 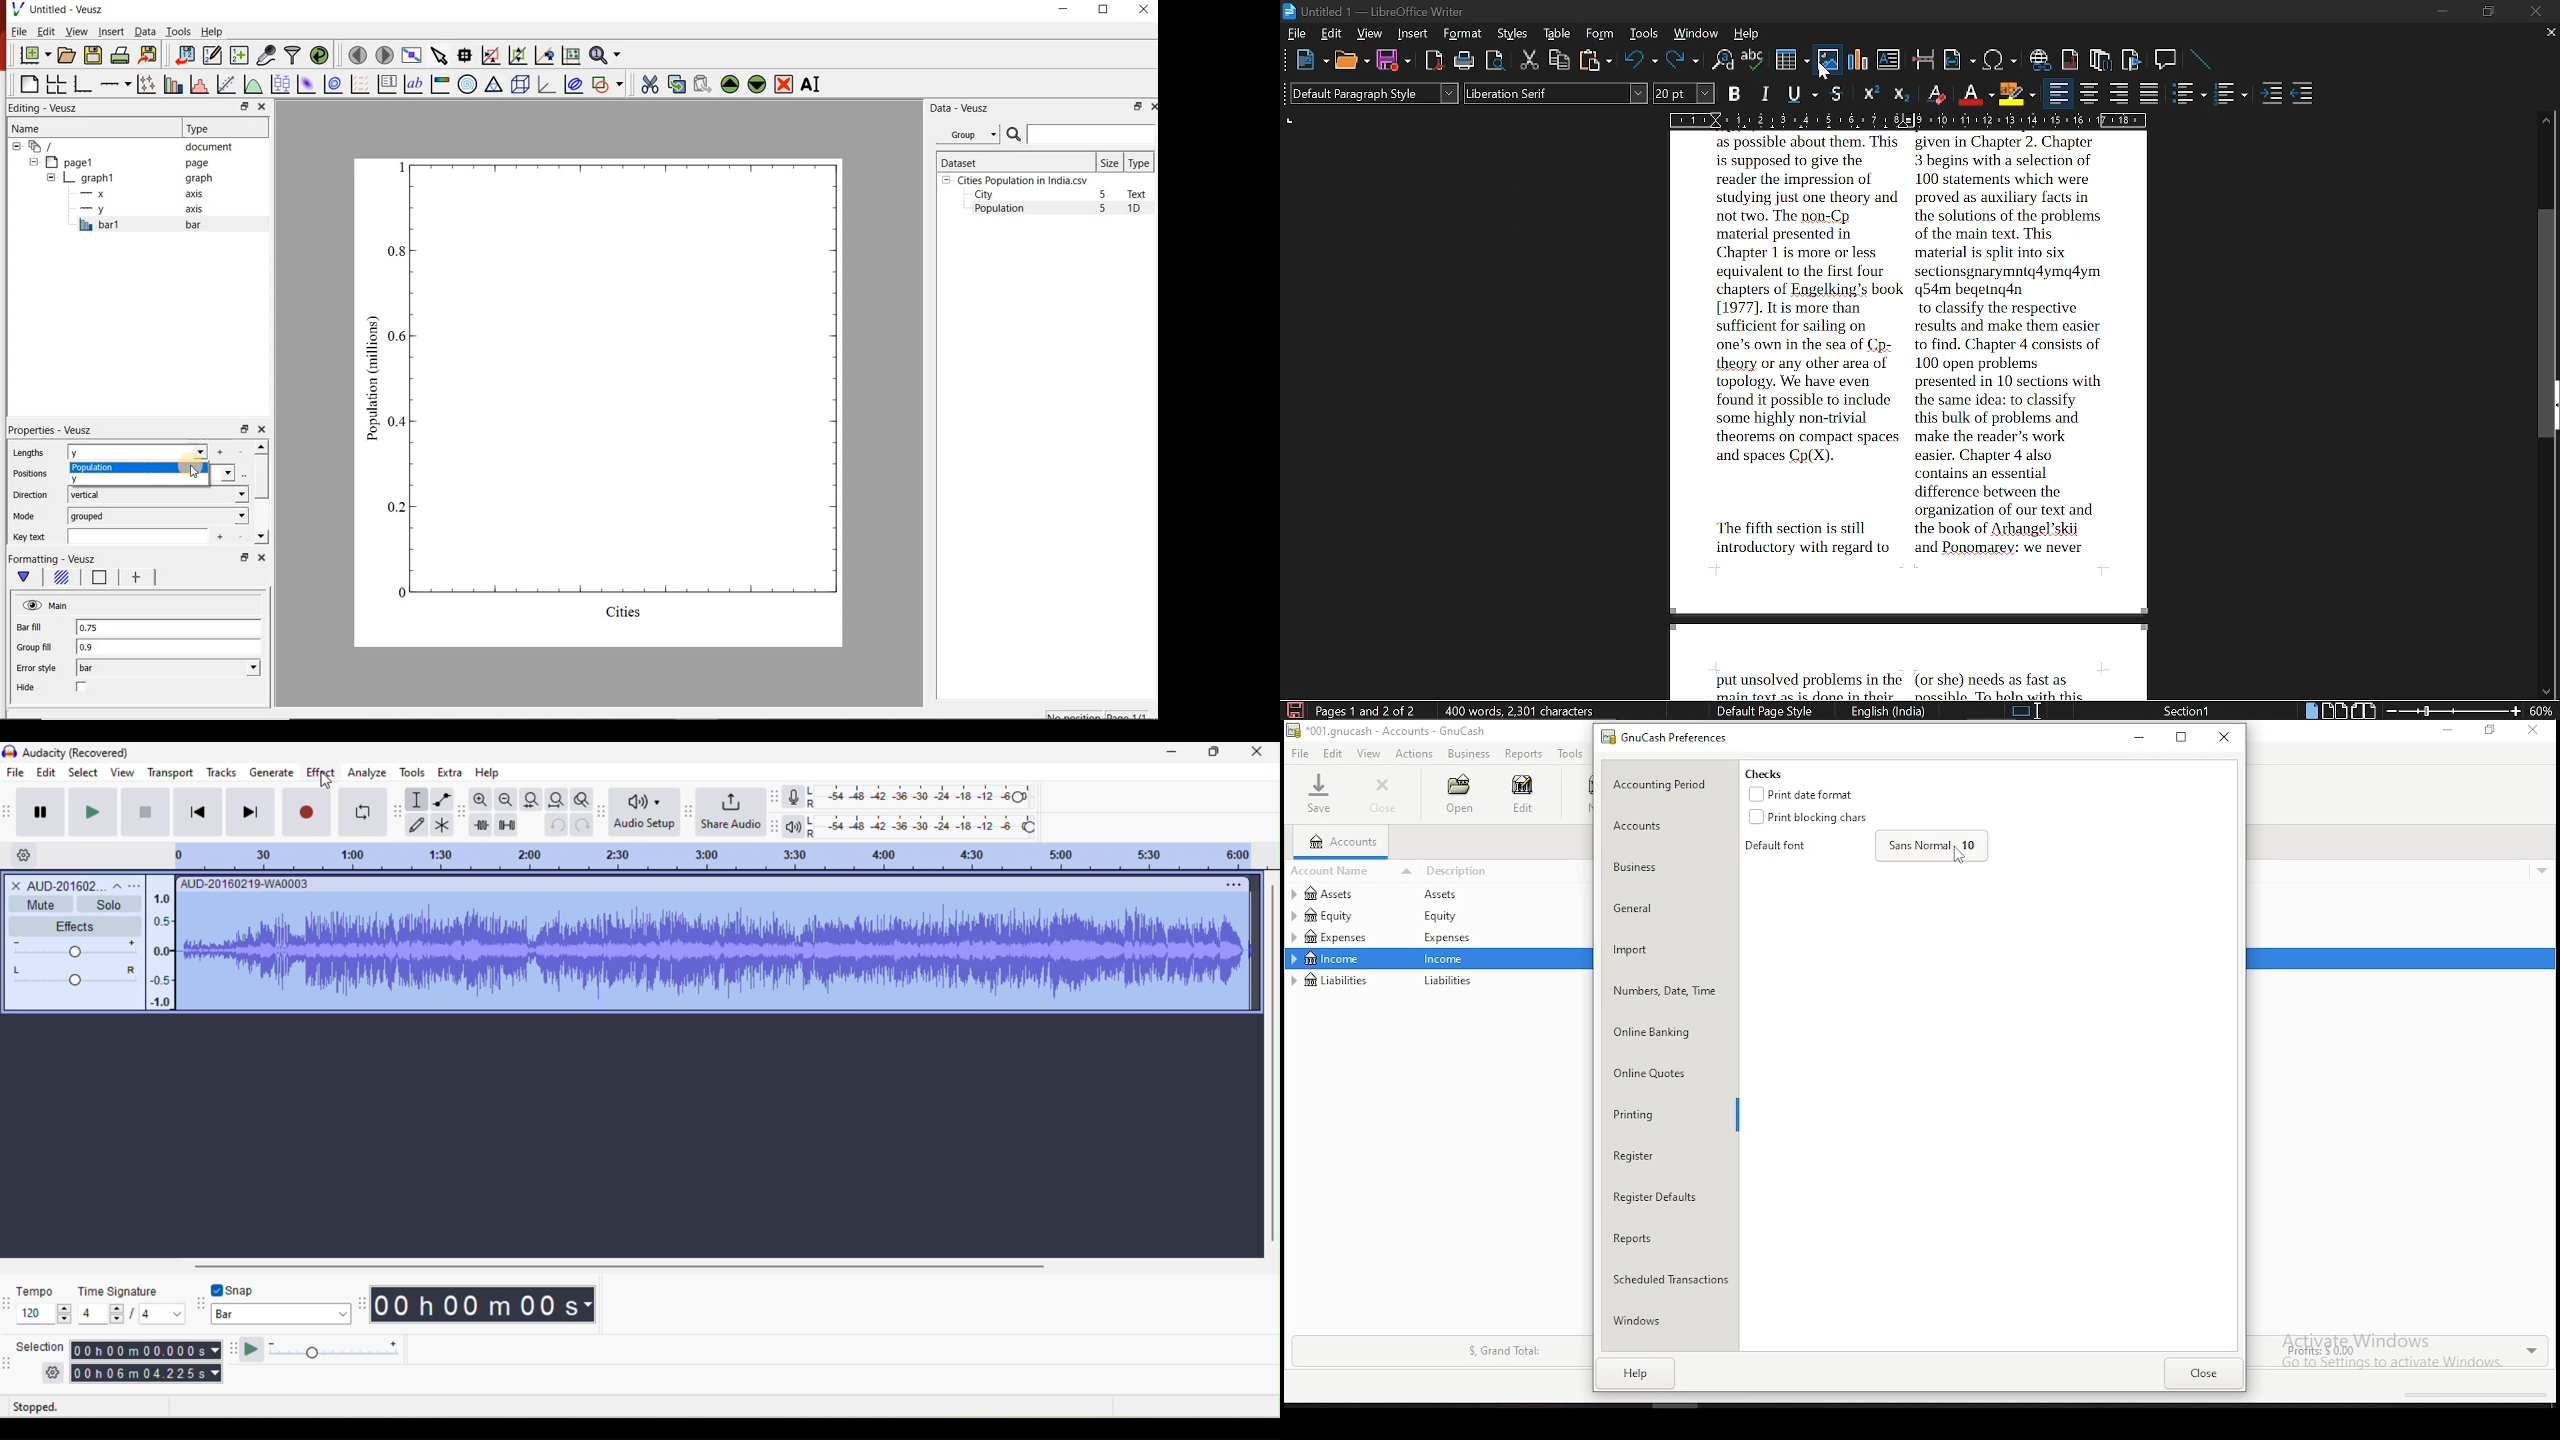 What do you see at coordinates (957, 108) in the screenshot?
I see `Data - Veusz` at bounding box center [957, 108].